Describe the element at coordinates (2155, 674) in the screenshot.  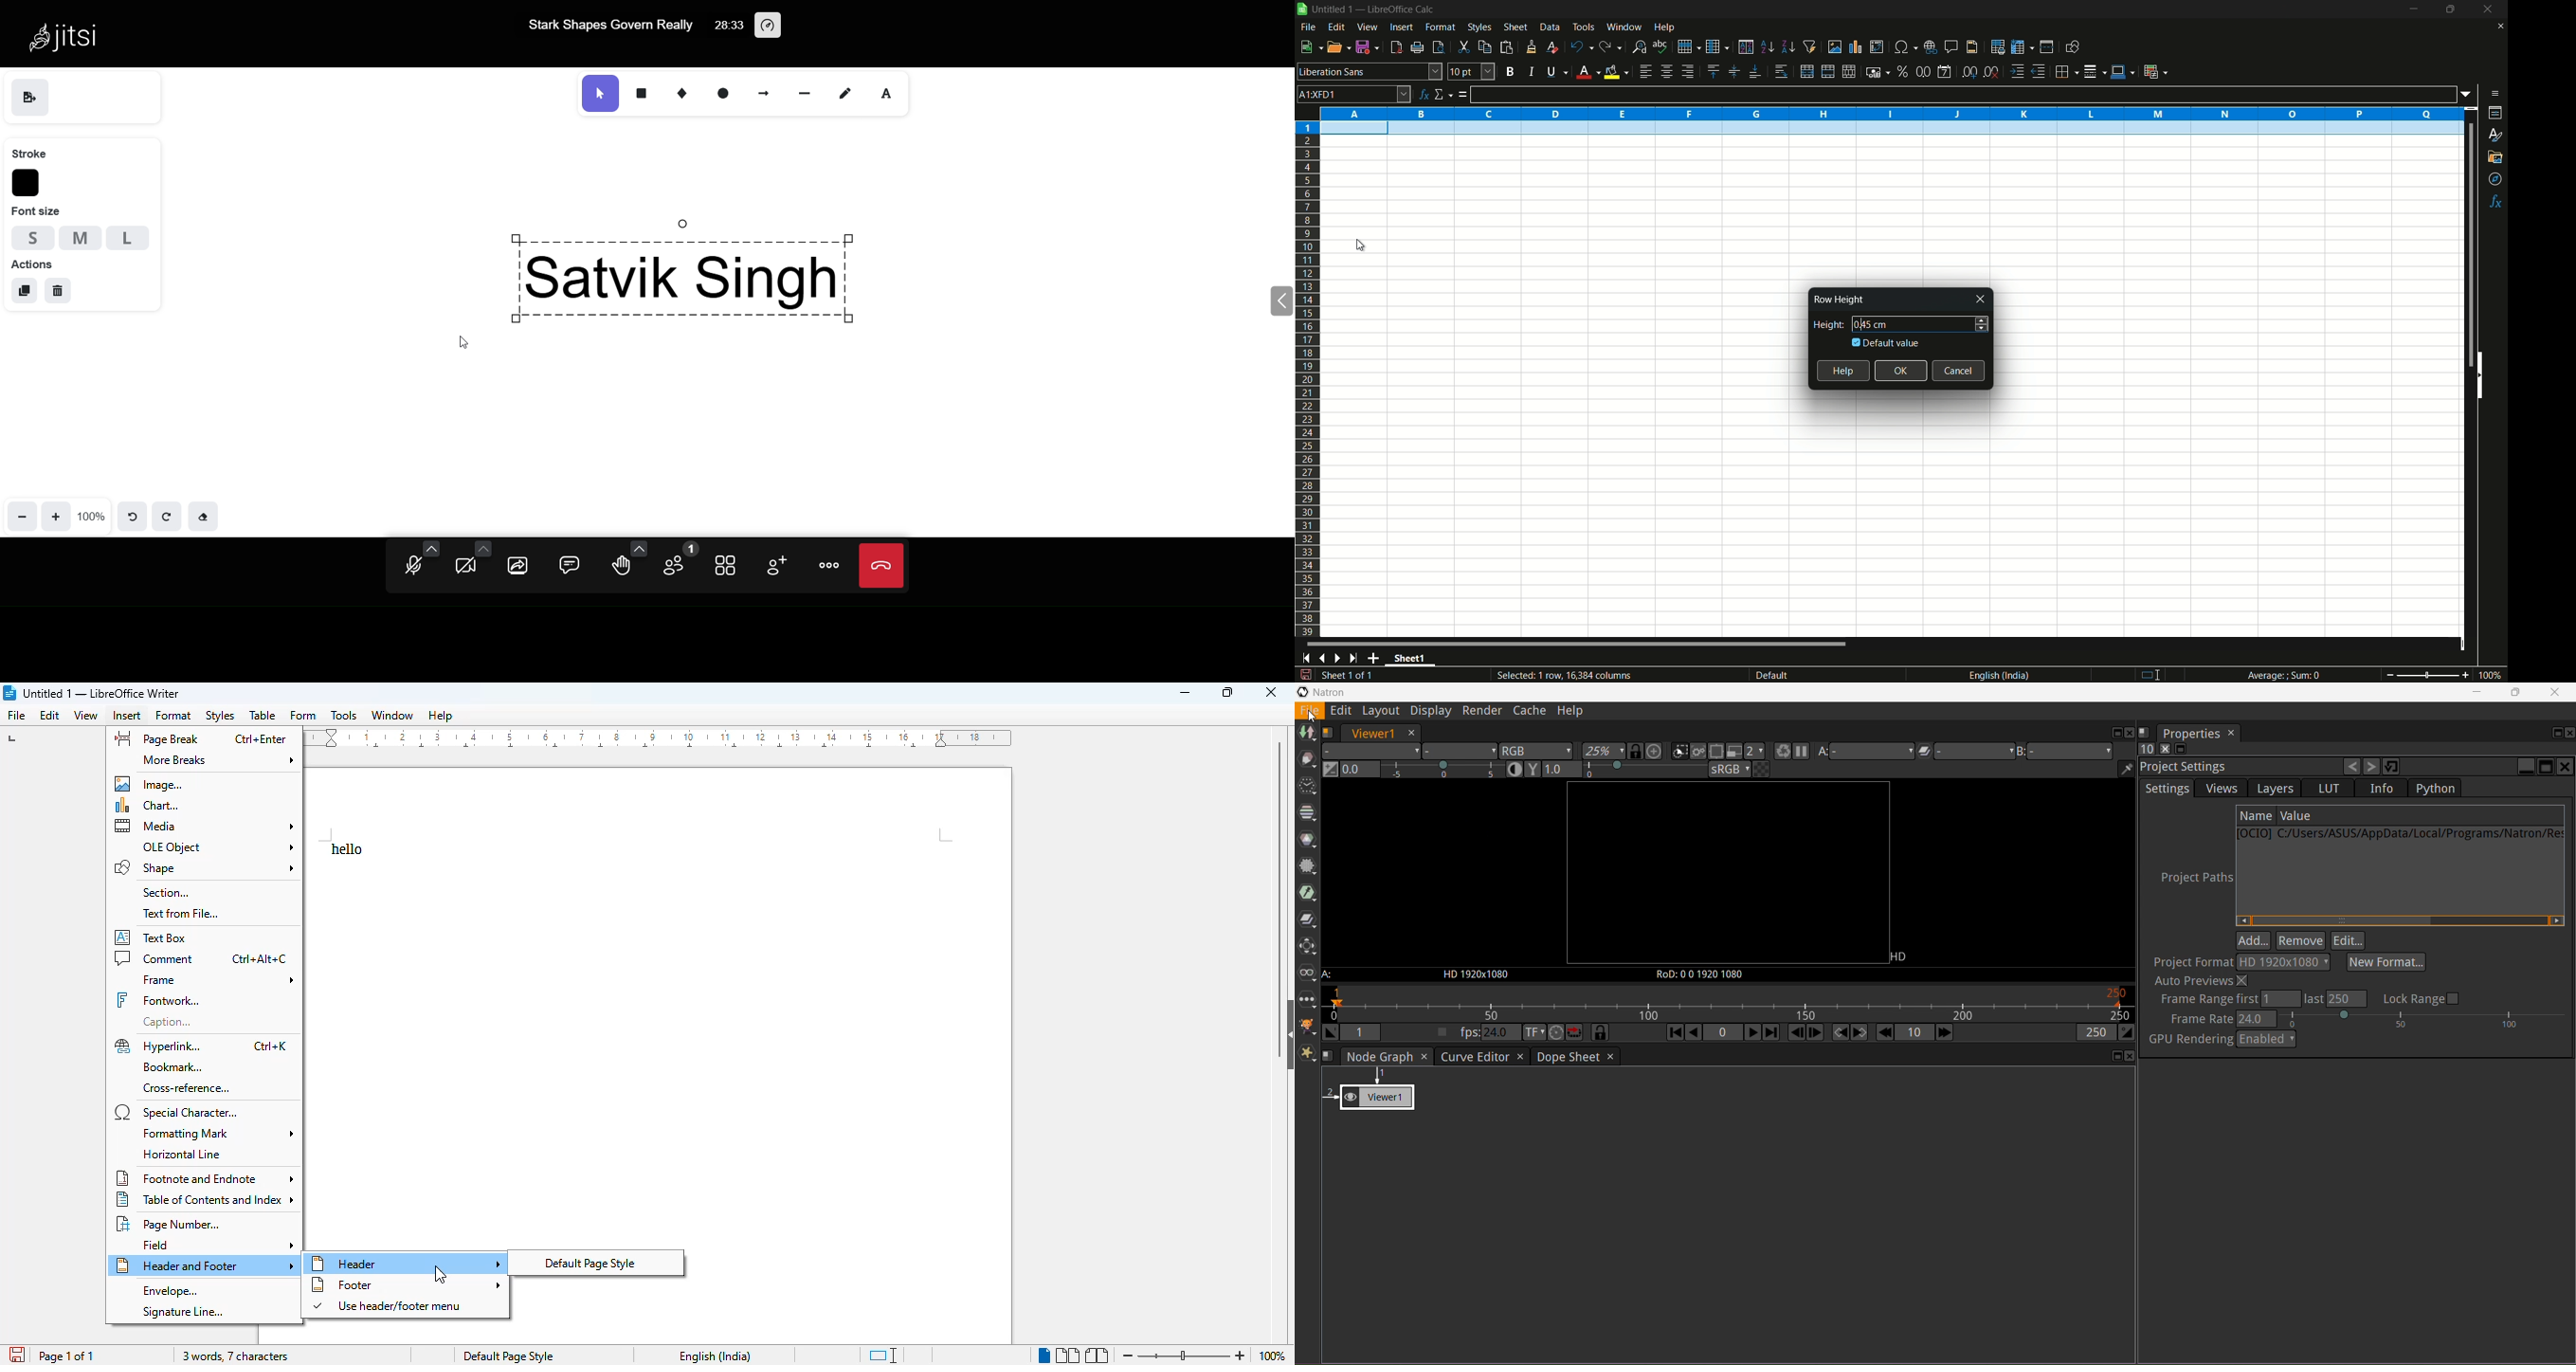
I see `standard selection` at that location.